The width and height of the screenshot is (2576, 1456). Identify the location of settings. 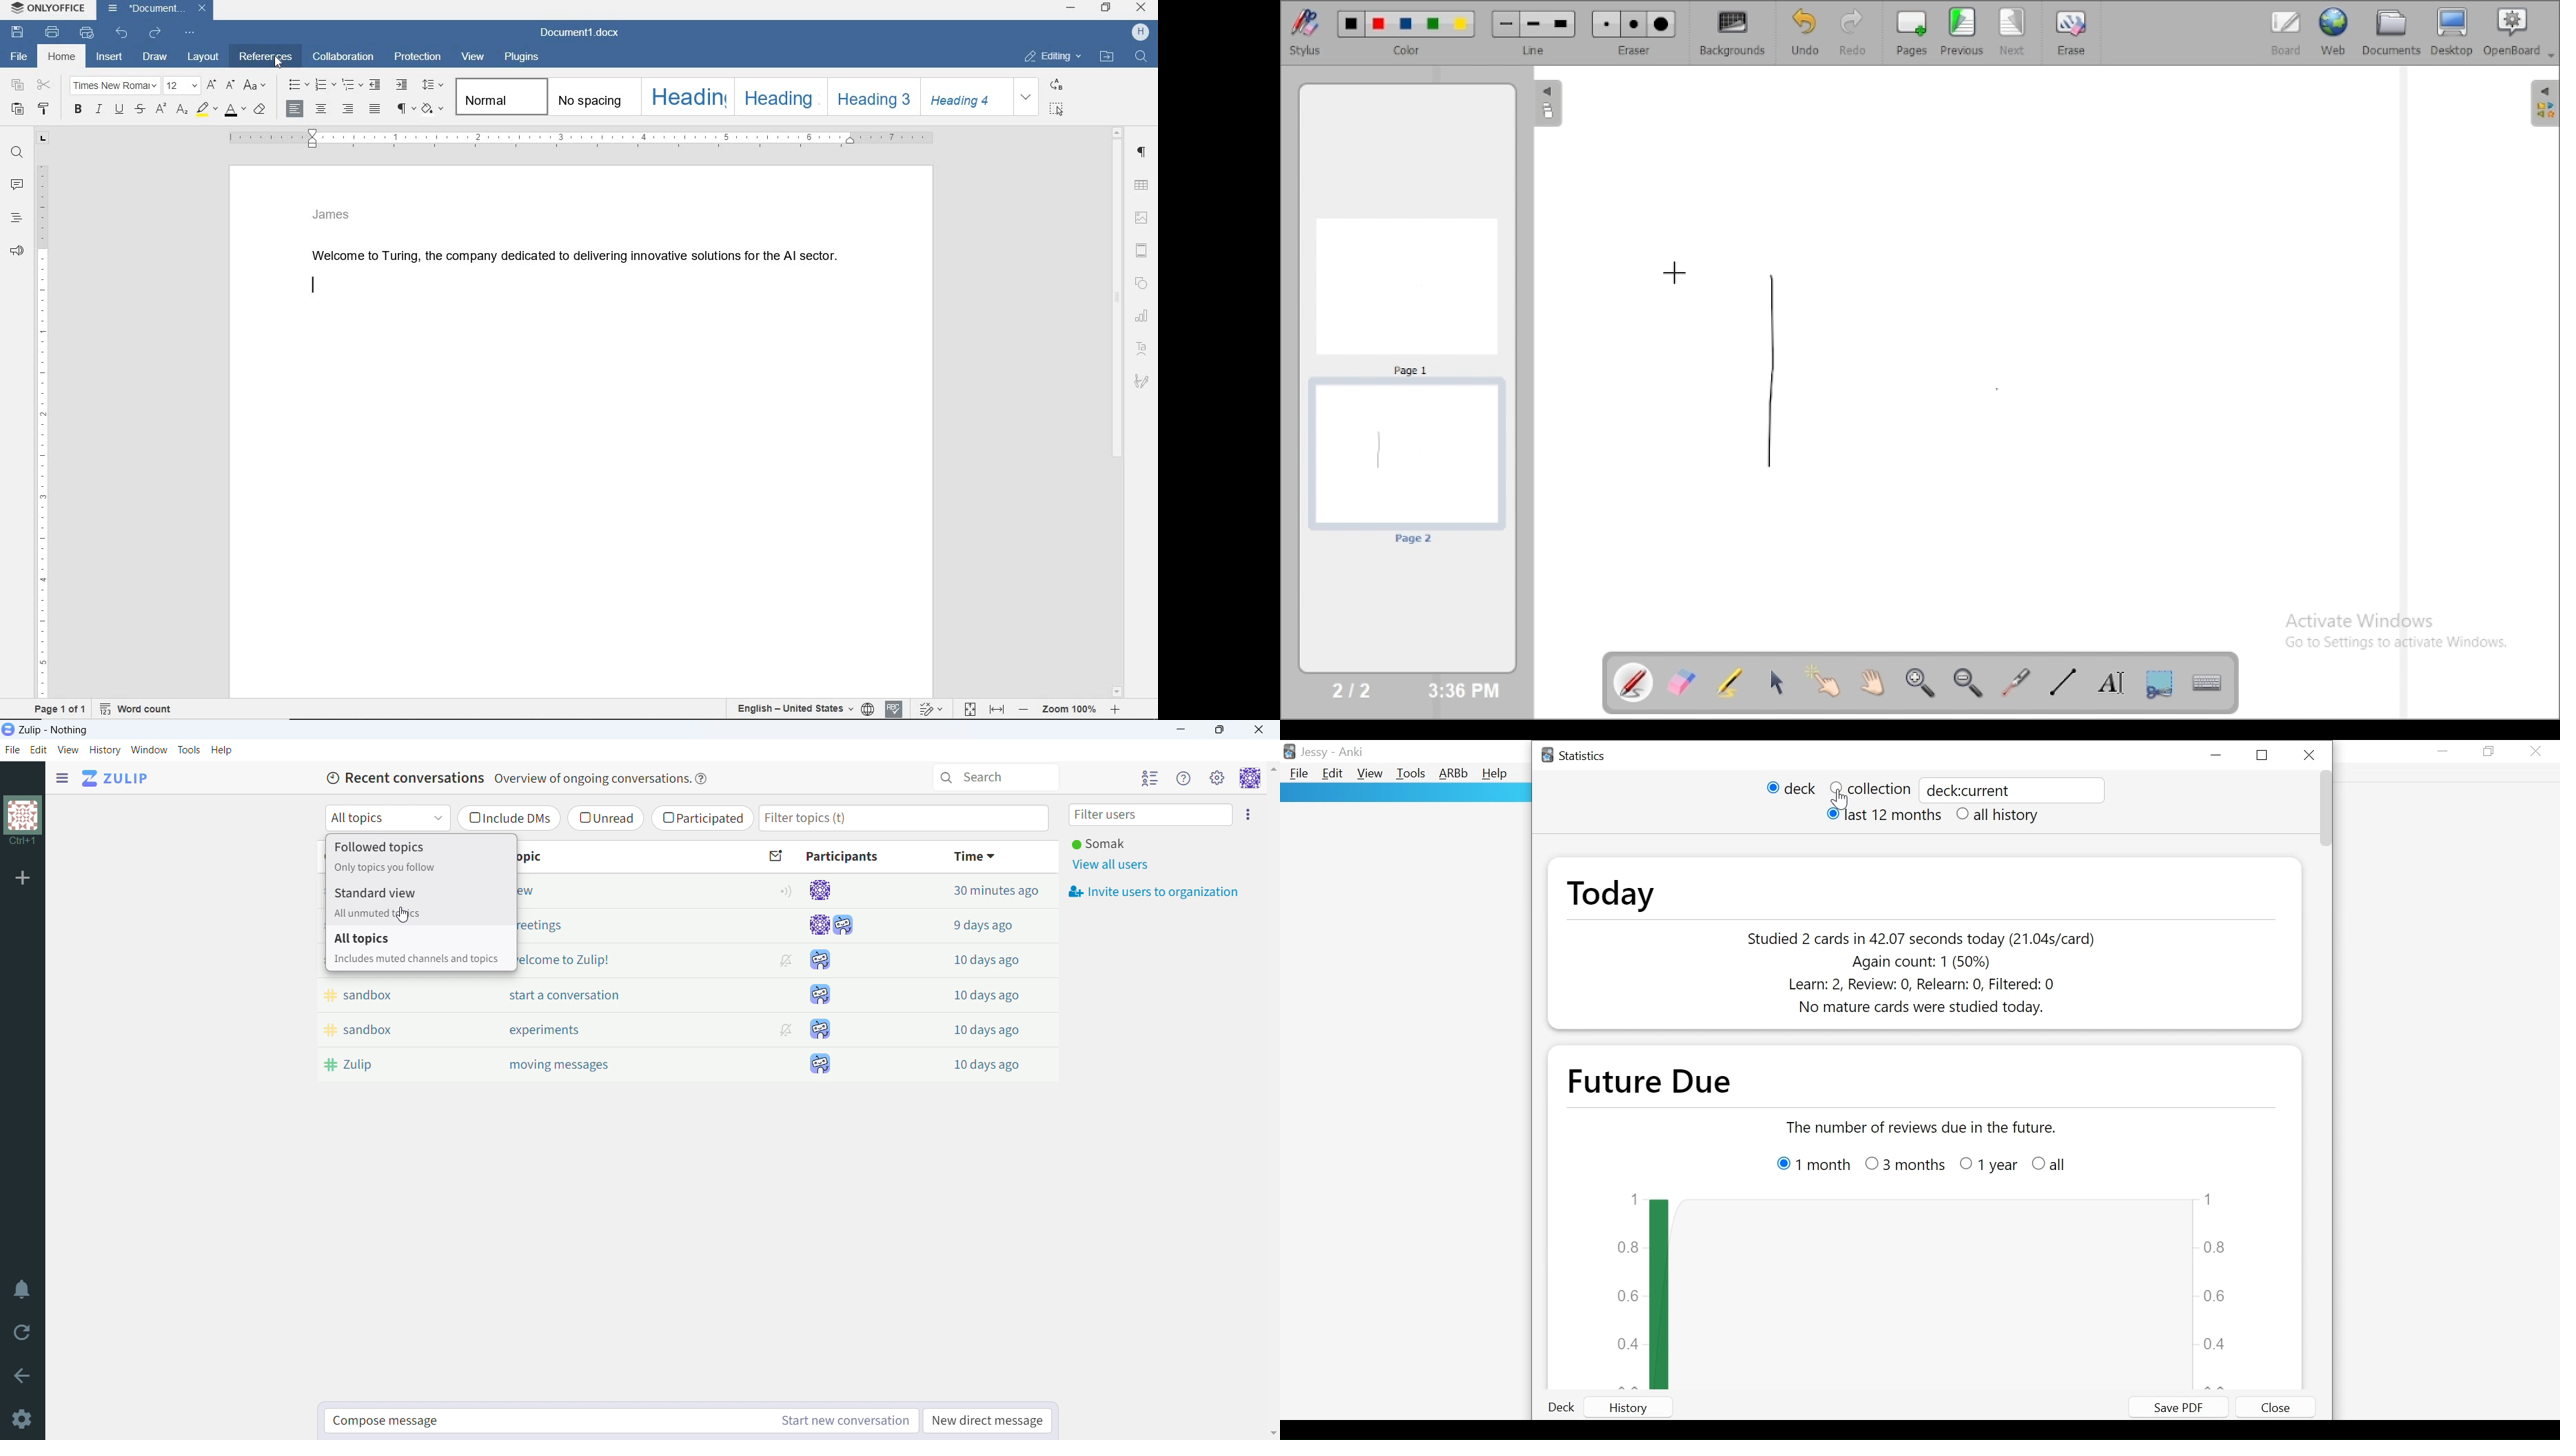
(23, 1420).